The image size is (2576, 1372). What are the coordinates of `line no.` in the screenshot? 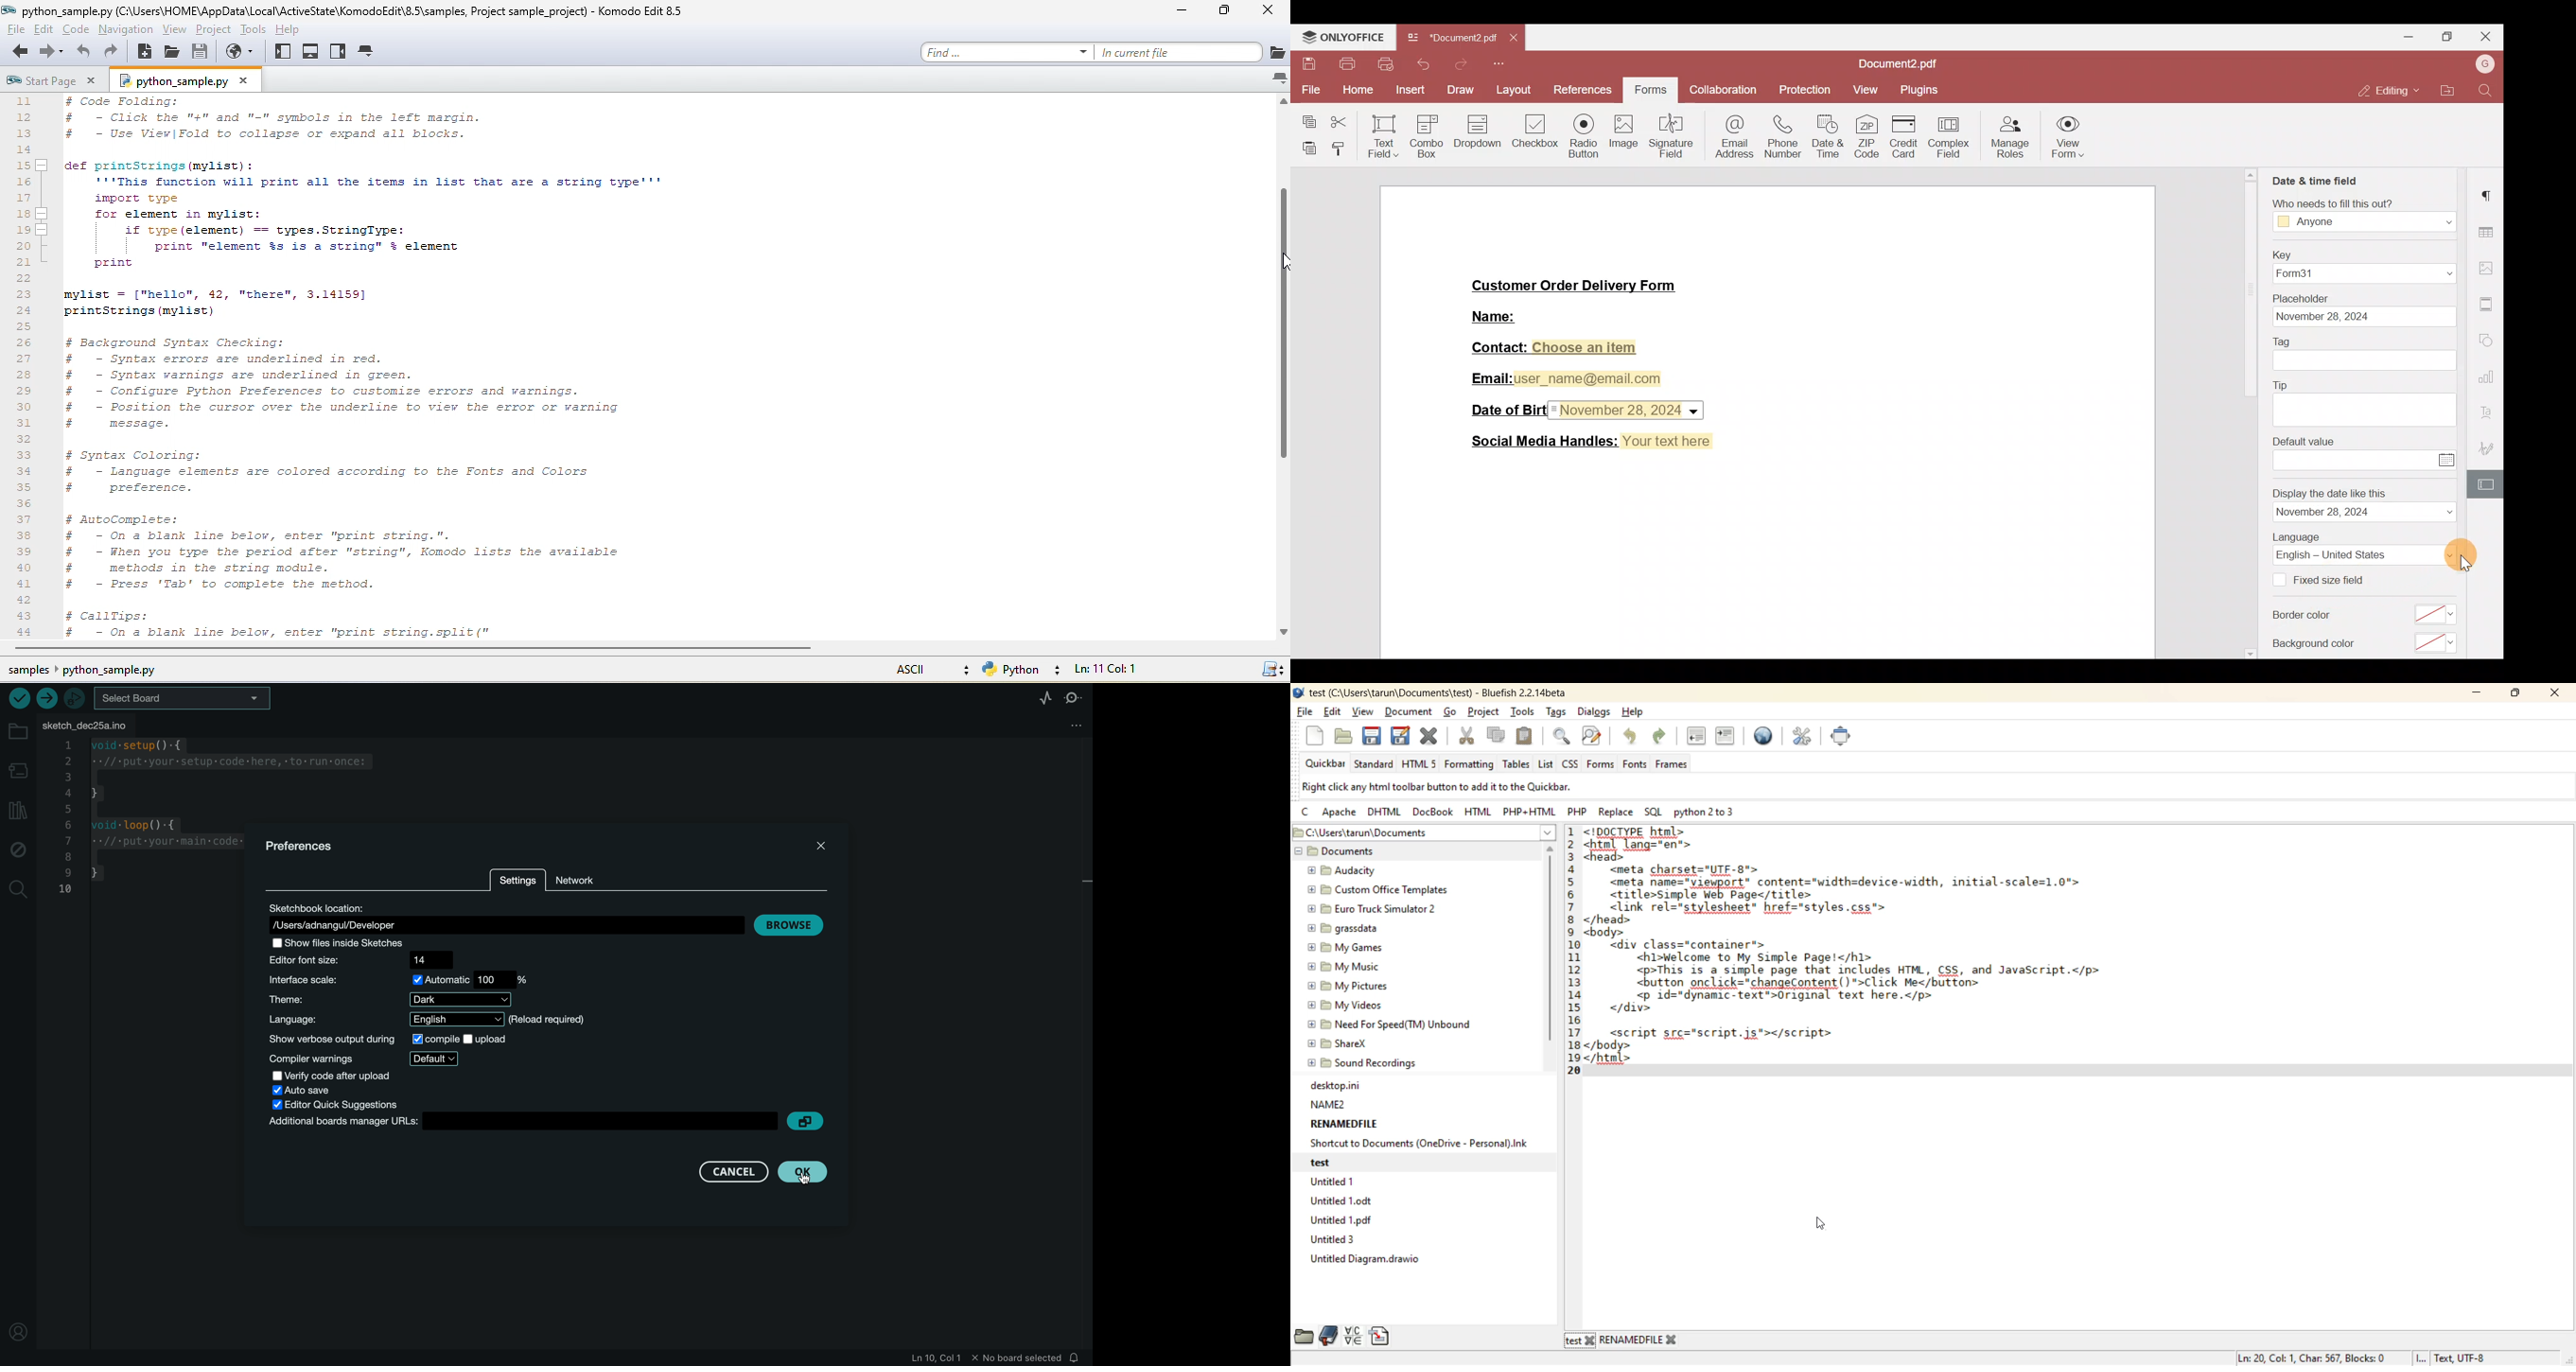 It's located at (1572, 959).